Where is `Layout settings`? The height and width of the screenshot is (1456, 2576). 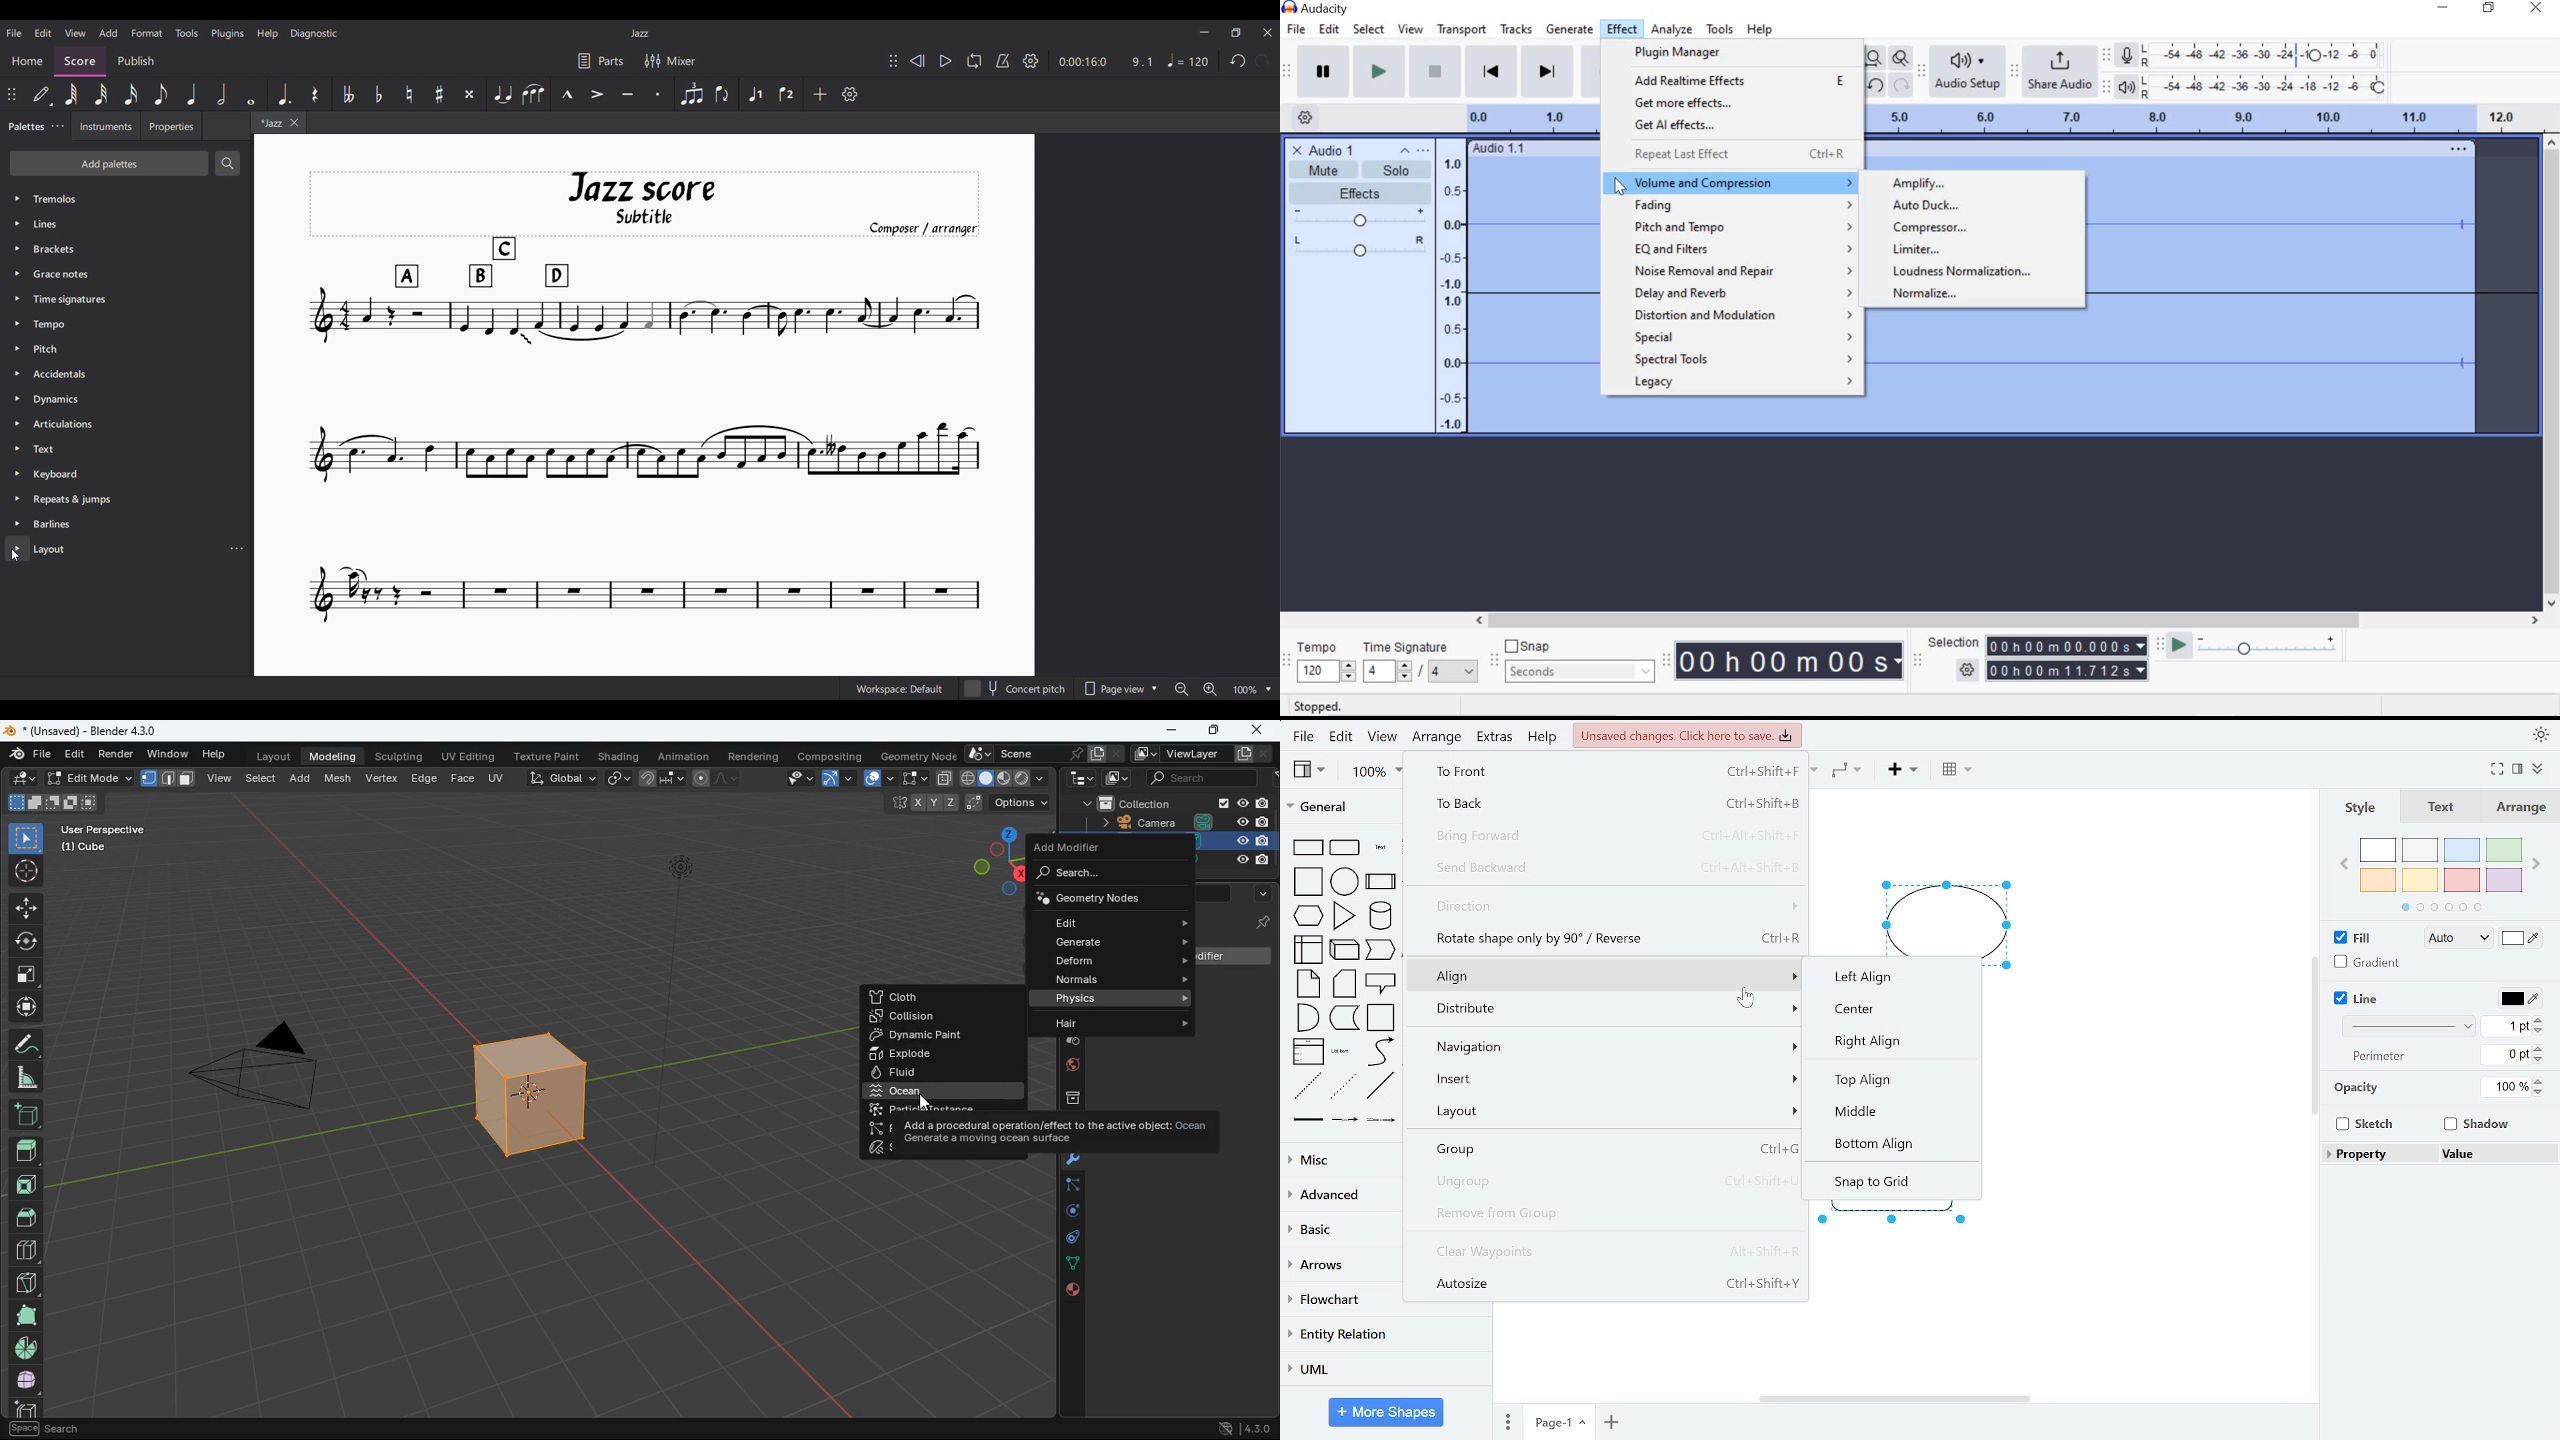 Layout settings is located at coordinates (237, 549).